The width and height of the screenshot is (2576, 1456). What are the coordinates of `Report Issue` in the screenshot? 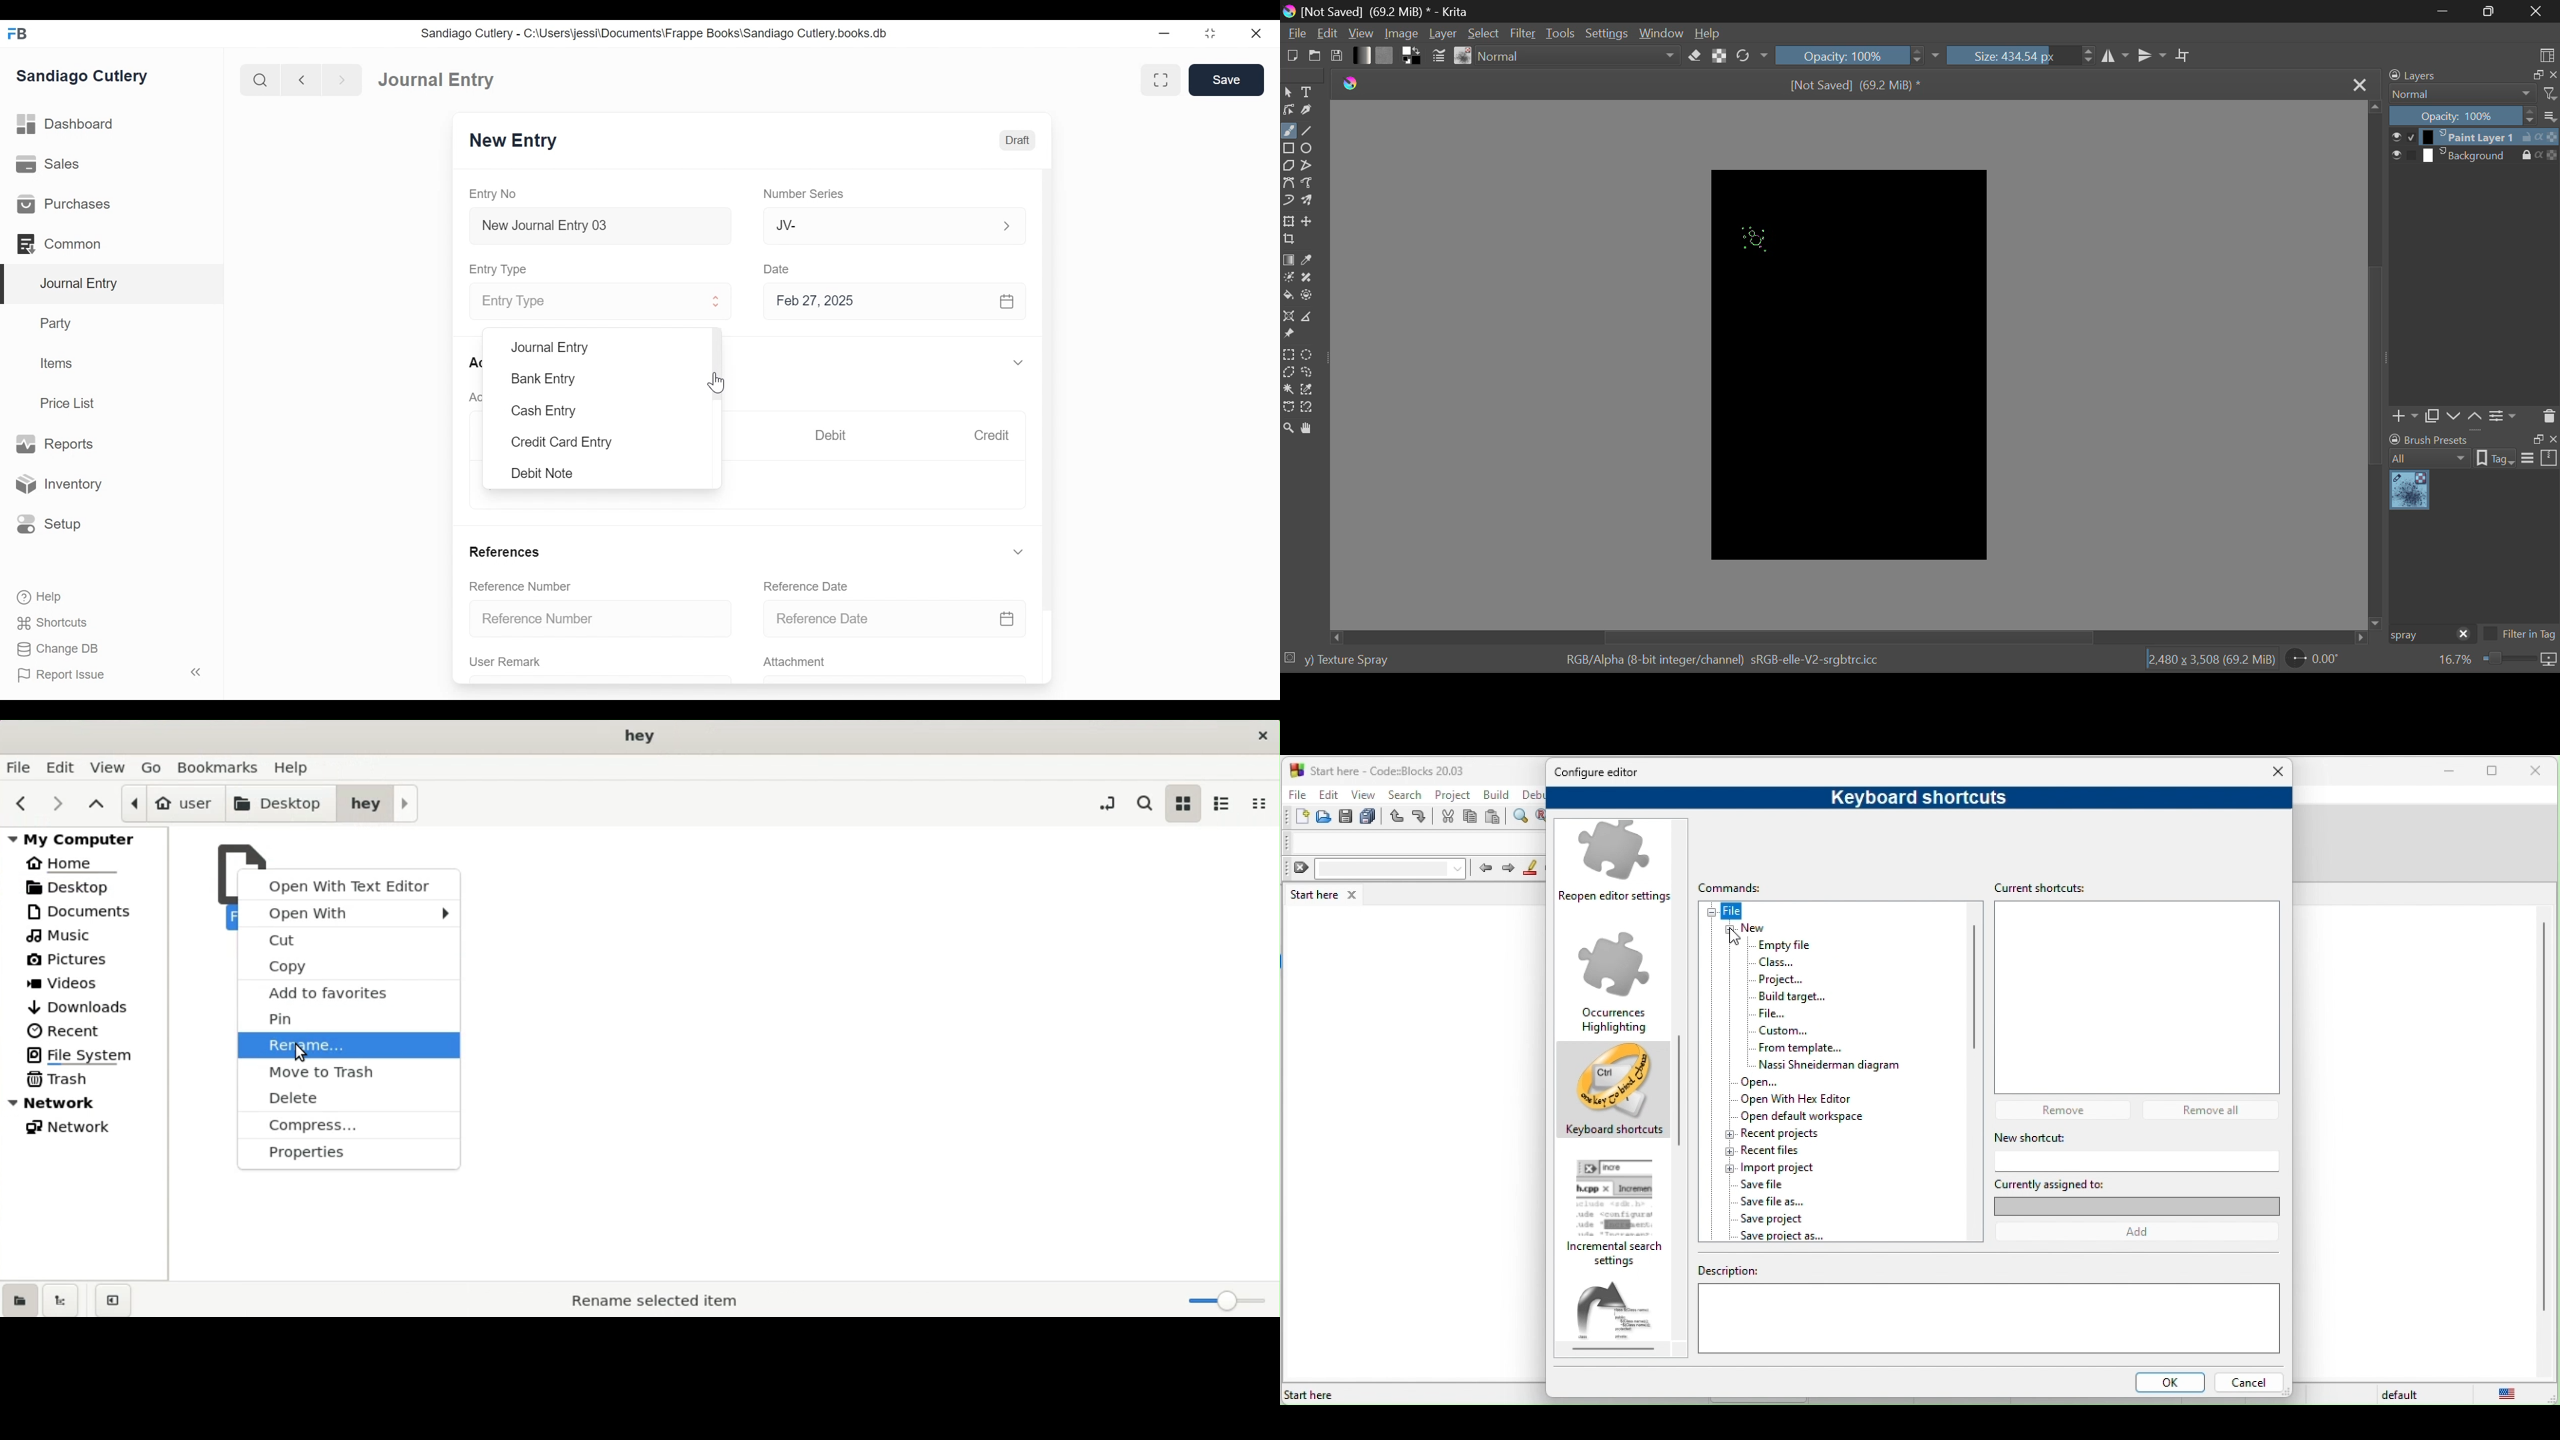 It's located at (62, 675).